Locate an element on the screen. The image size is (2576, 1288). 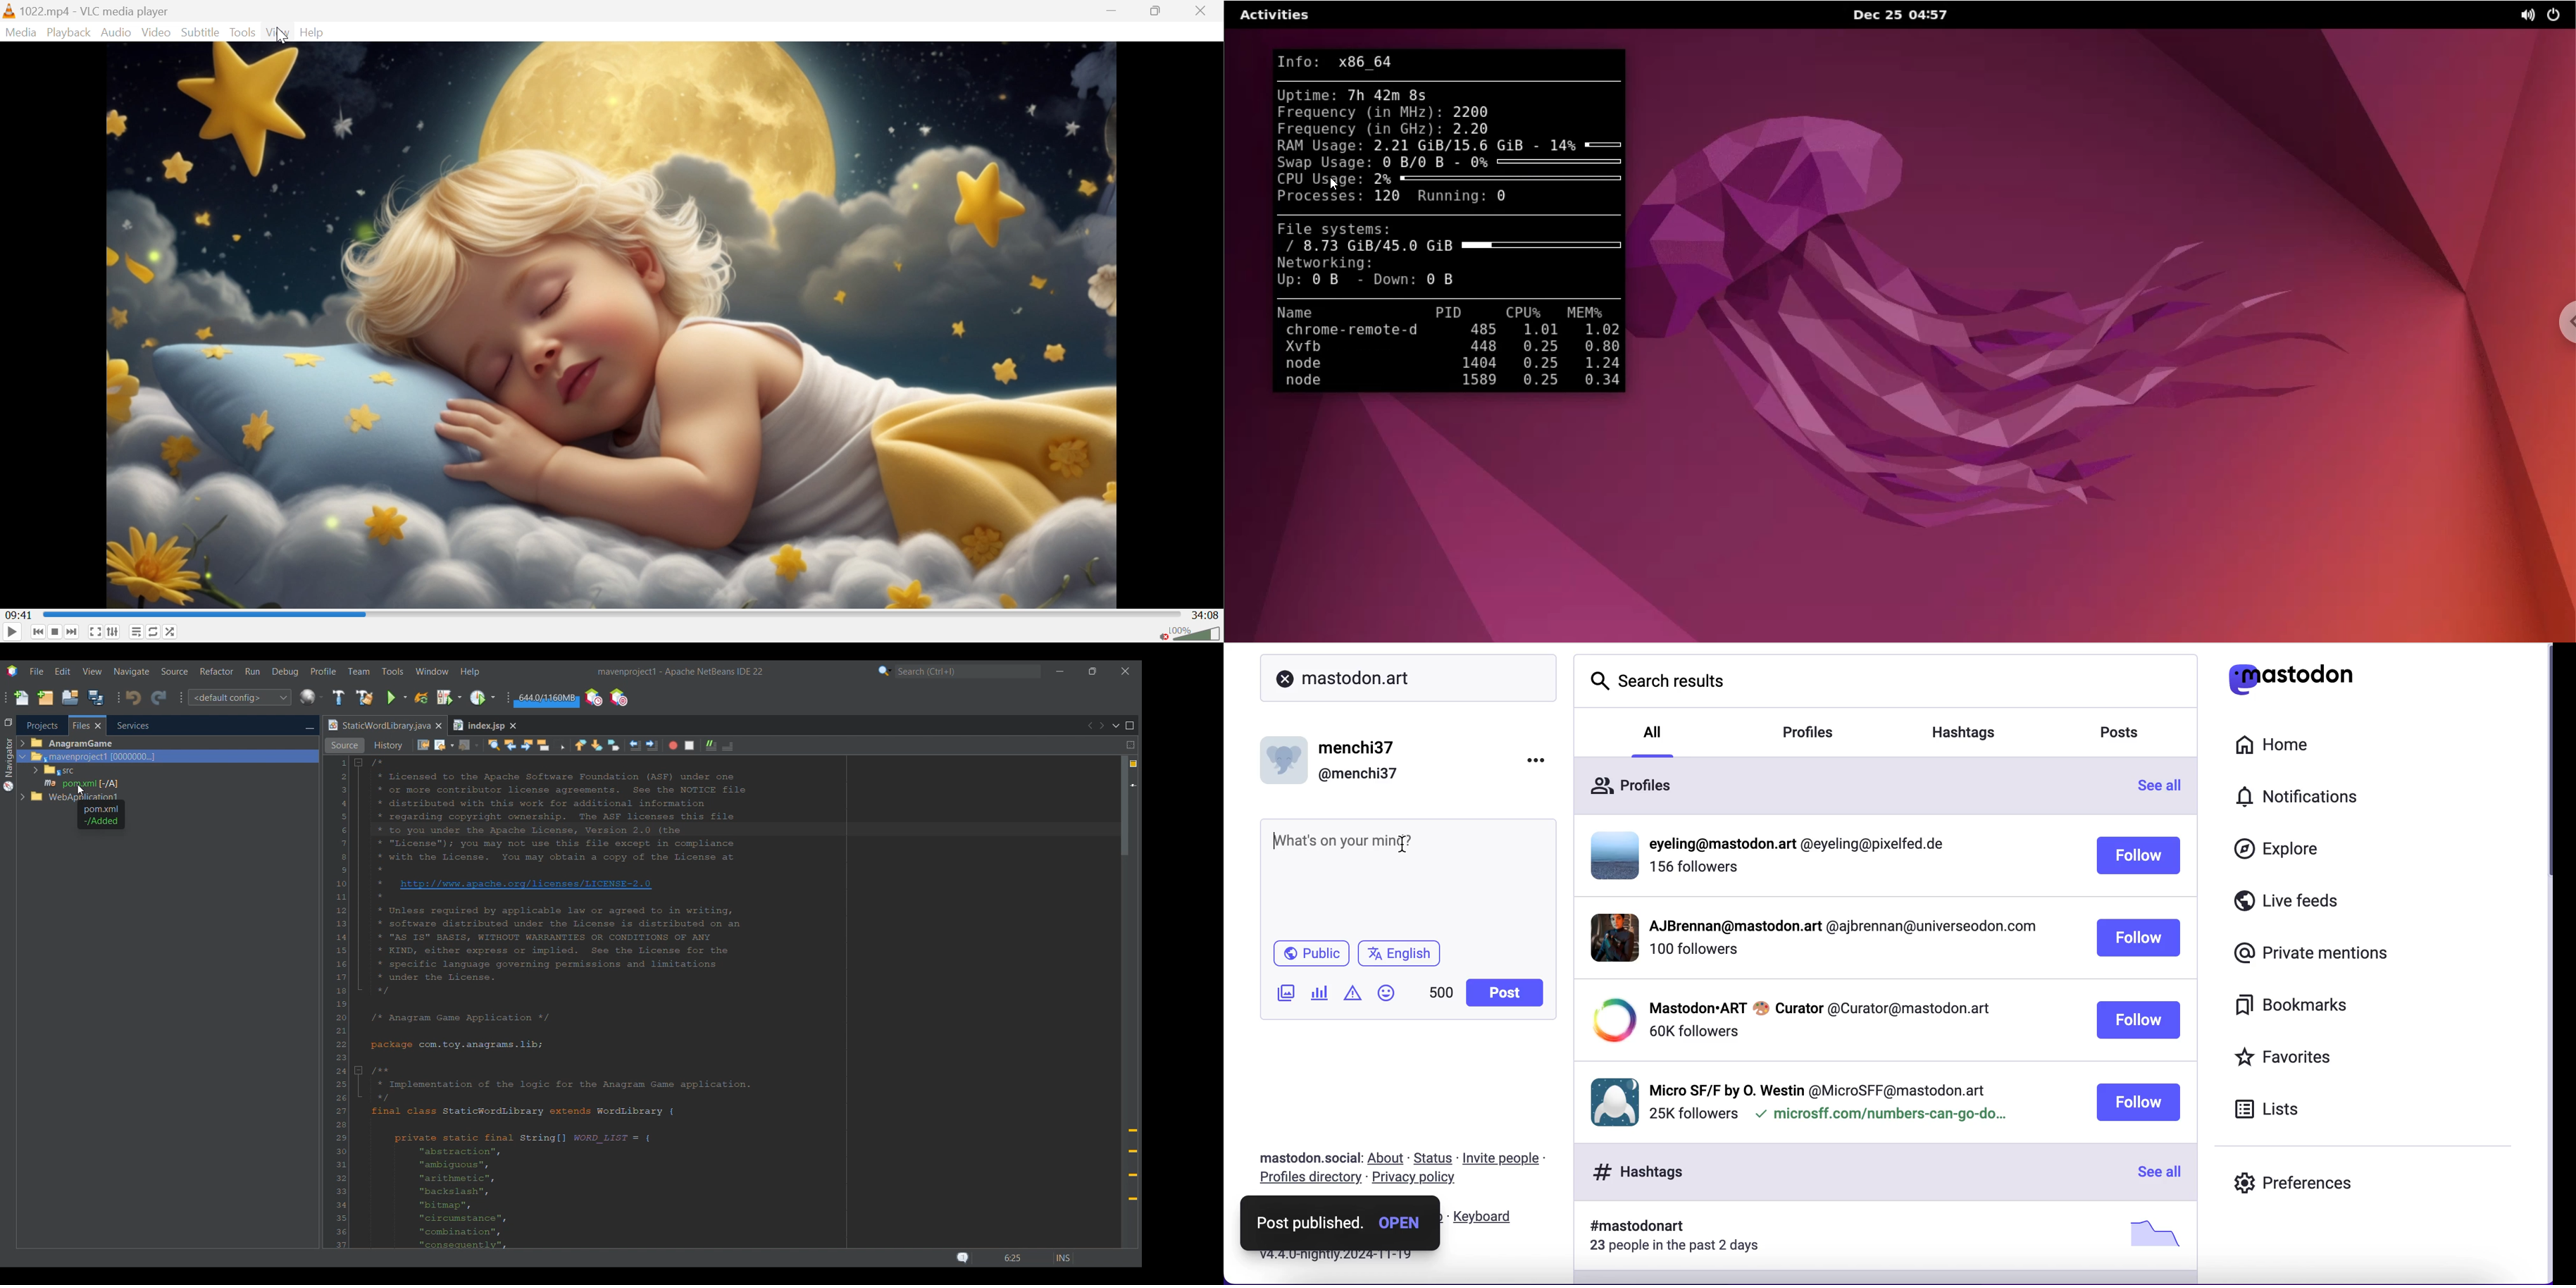
post is located at coordinates (1501, 991).